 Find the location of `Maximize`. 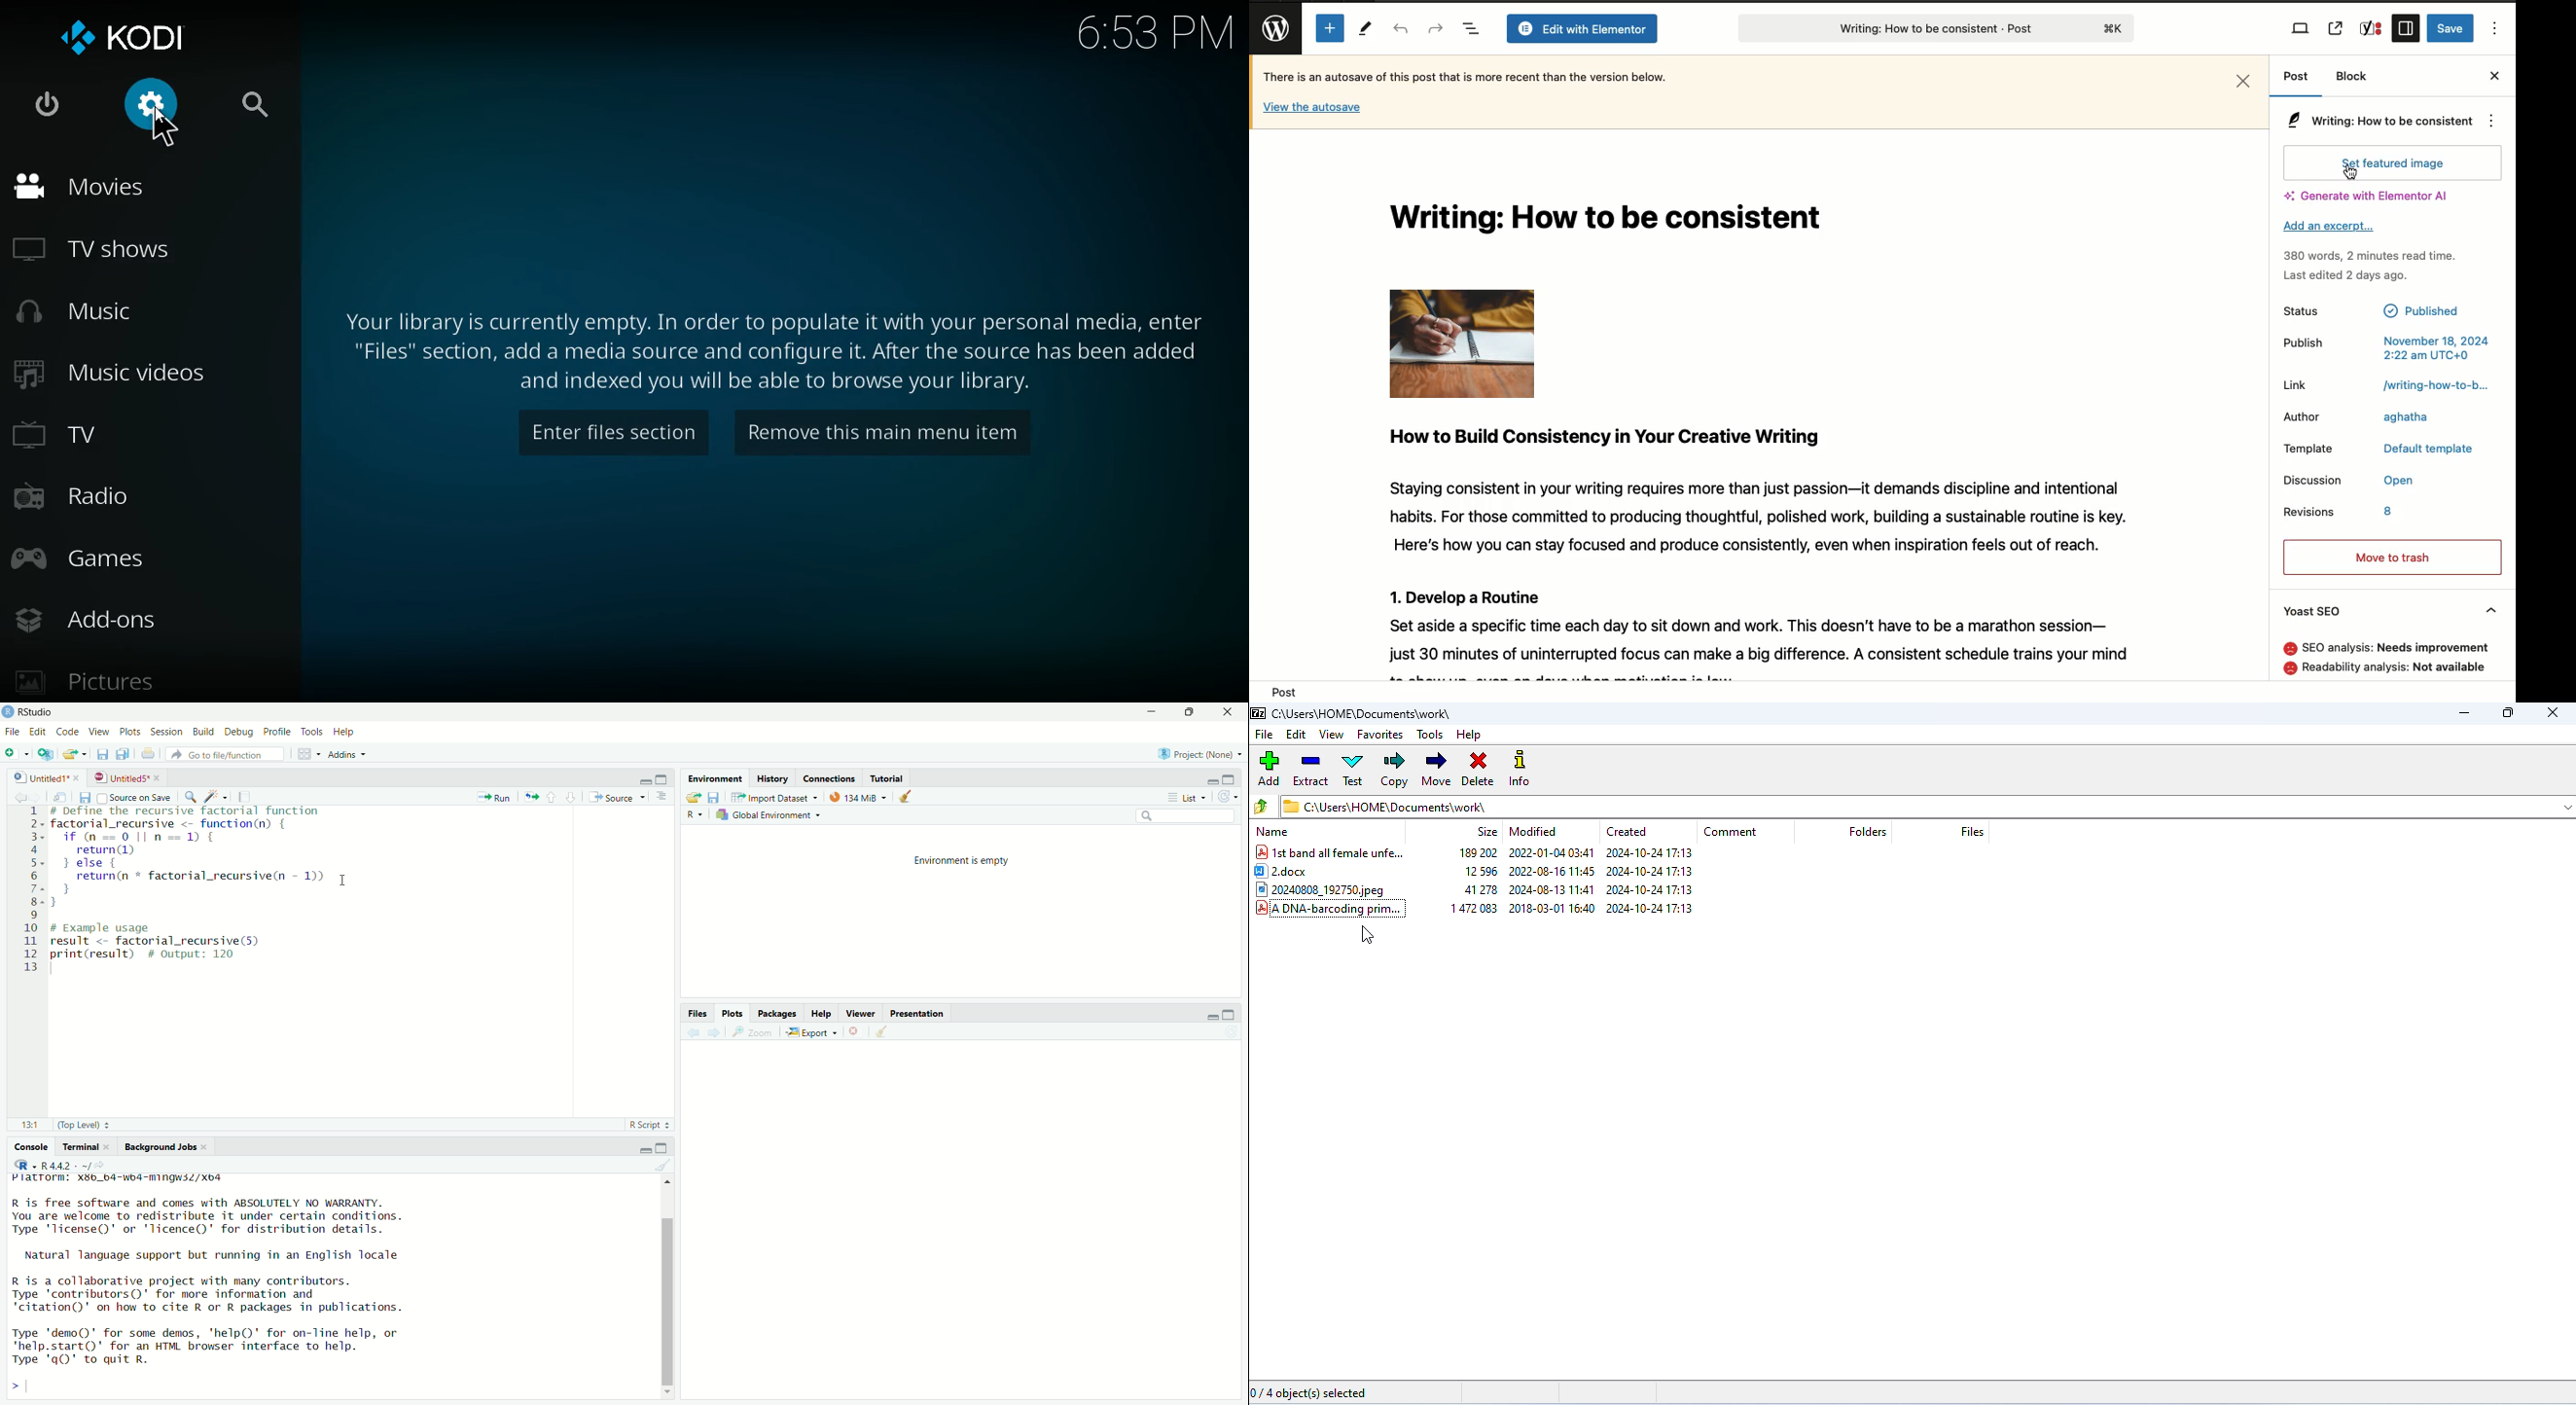

Maximize is located at coordinates (663, 1149).